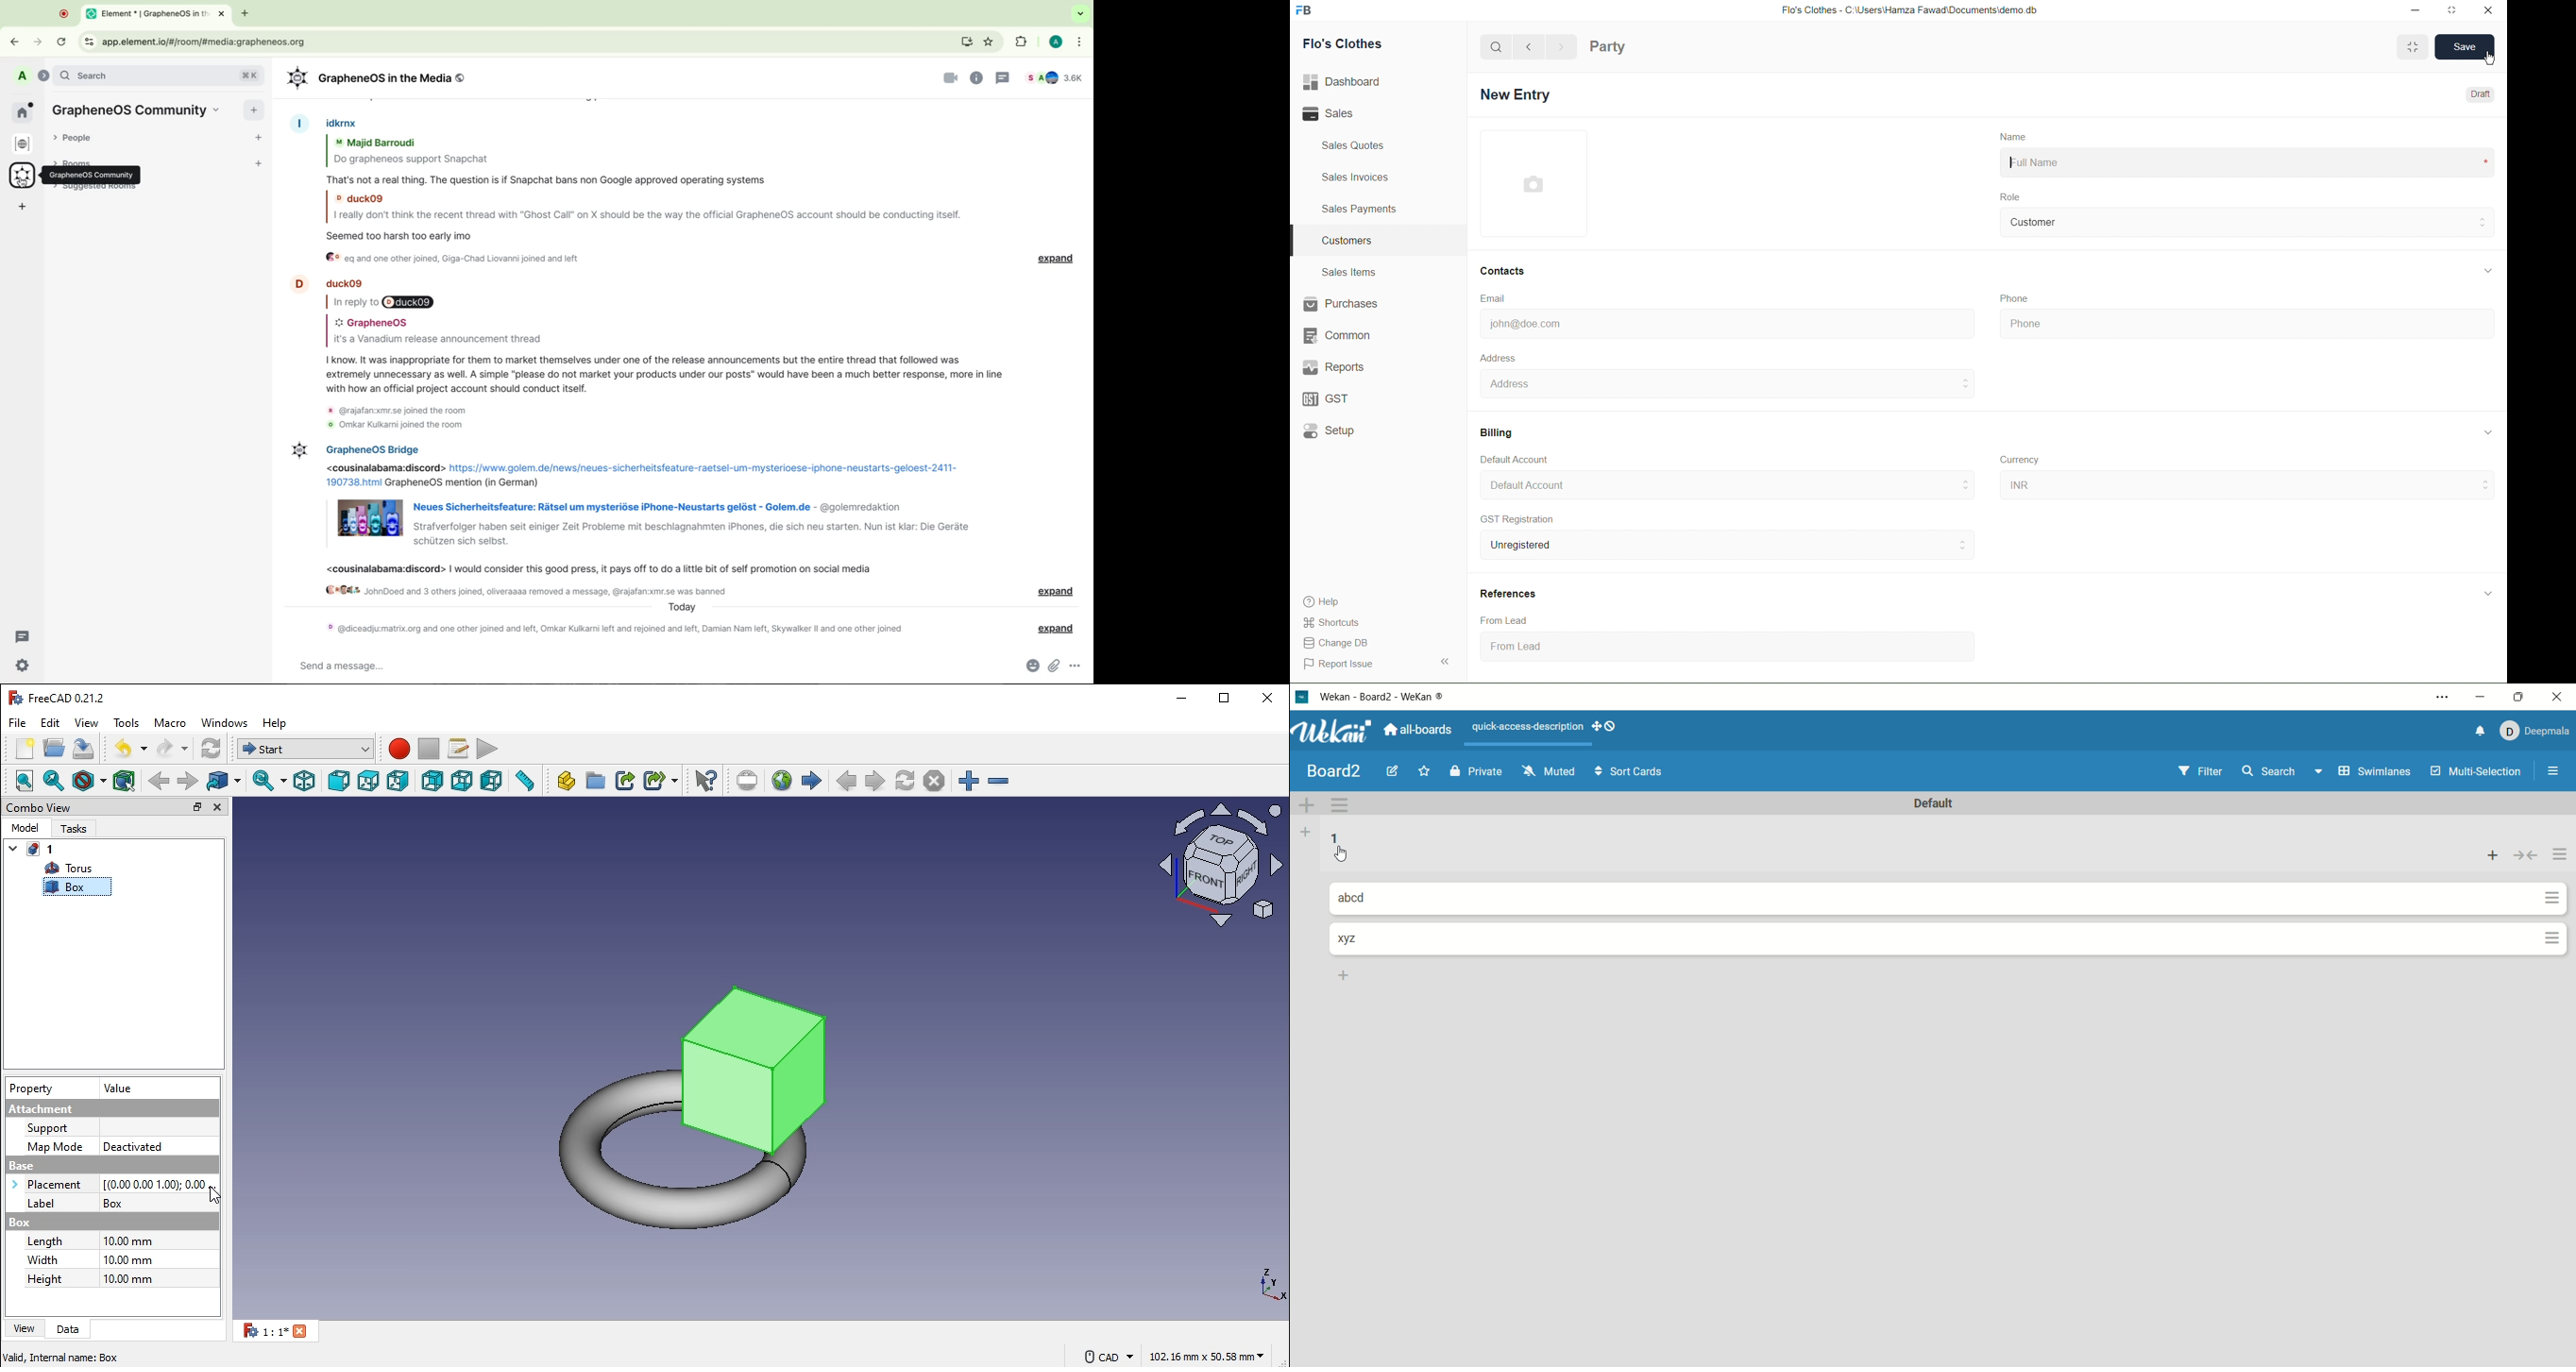 Image resolution: width=2576 pixels, height=1372 pixels. Describe the element at coordinates (73, 830) in the screenshot. I see `tasks` at that location.